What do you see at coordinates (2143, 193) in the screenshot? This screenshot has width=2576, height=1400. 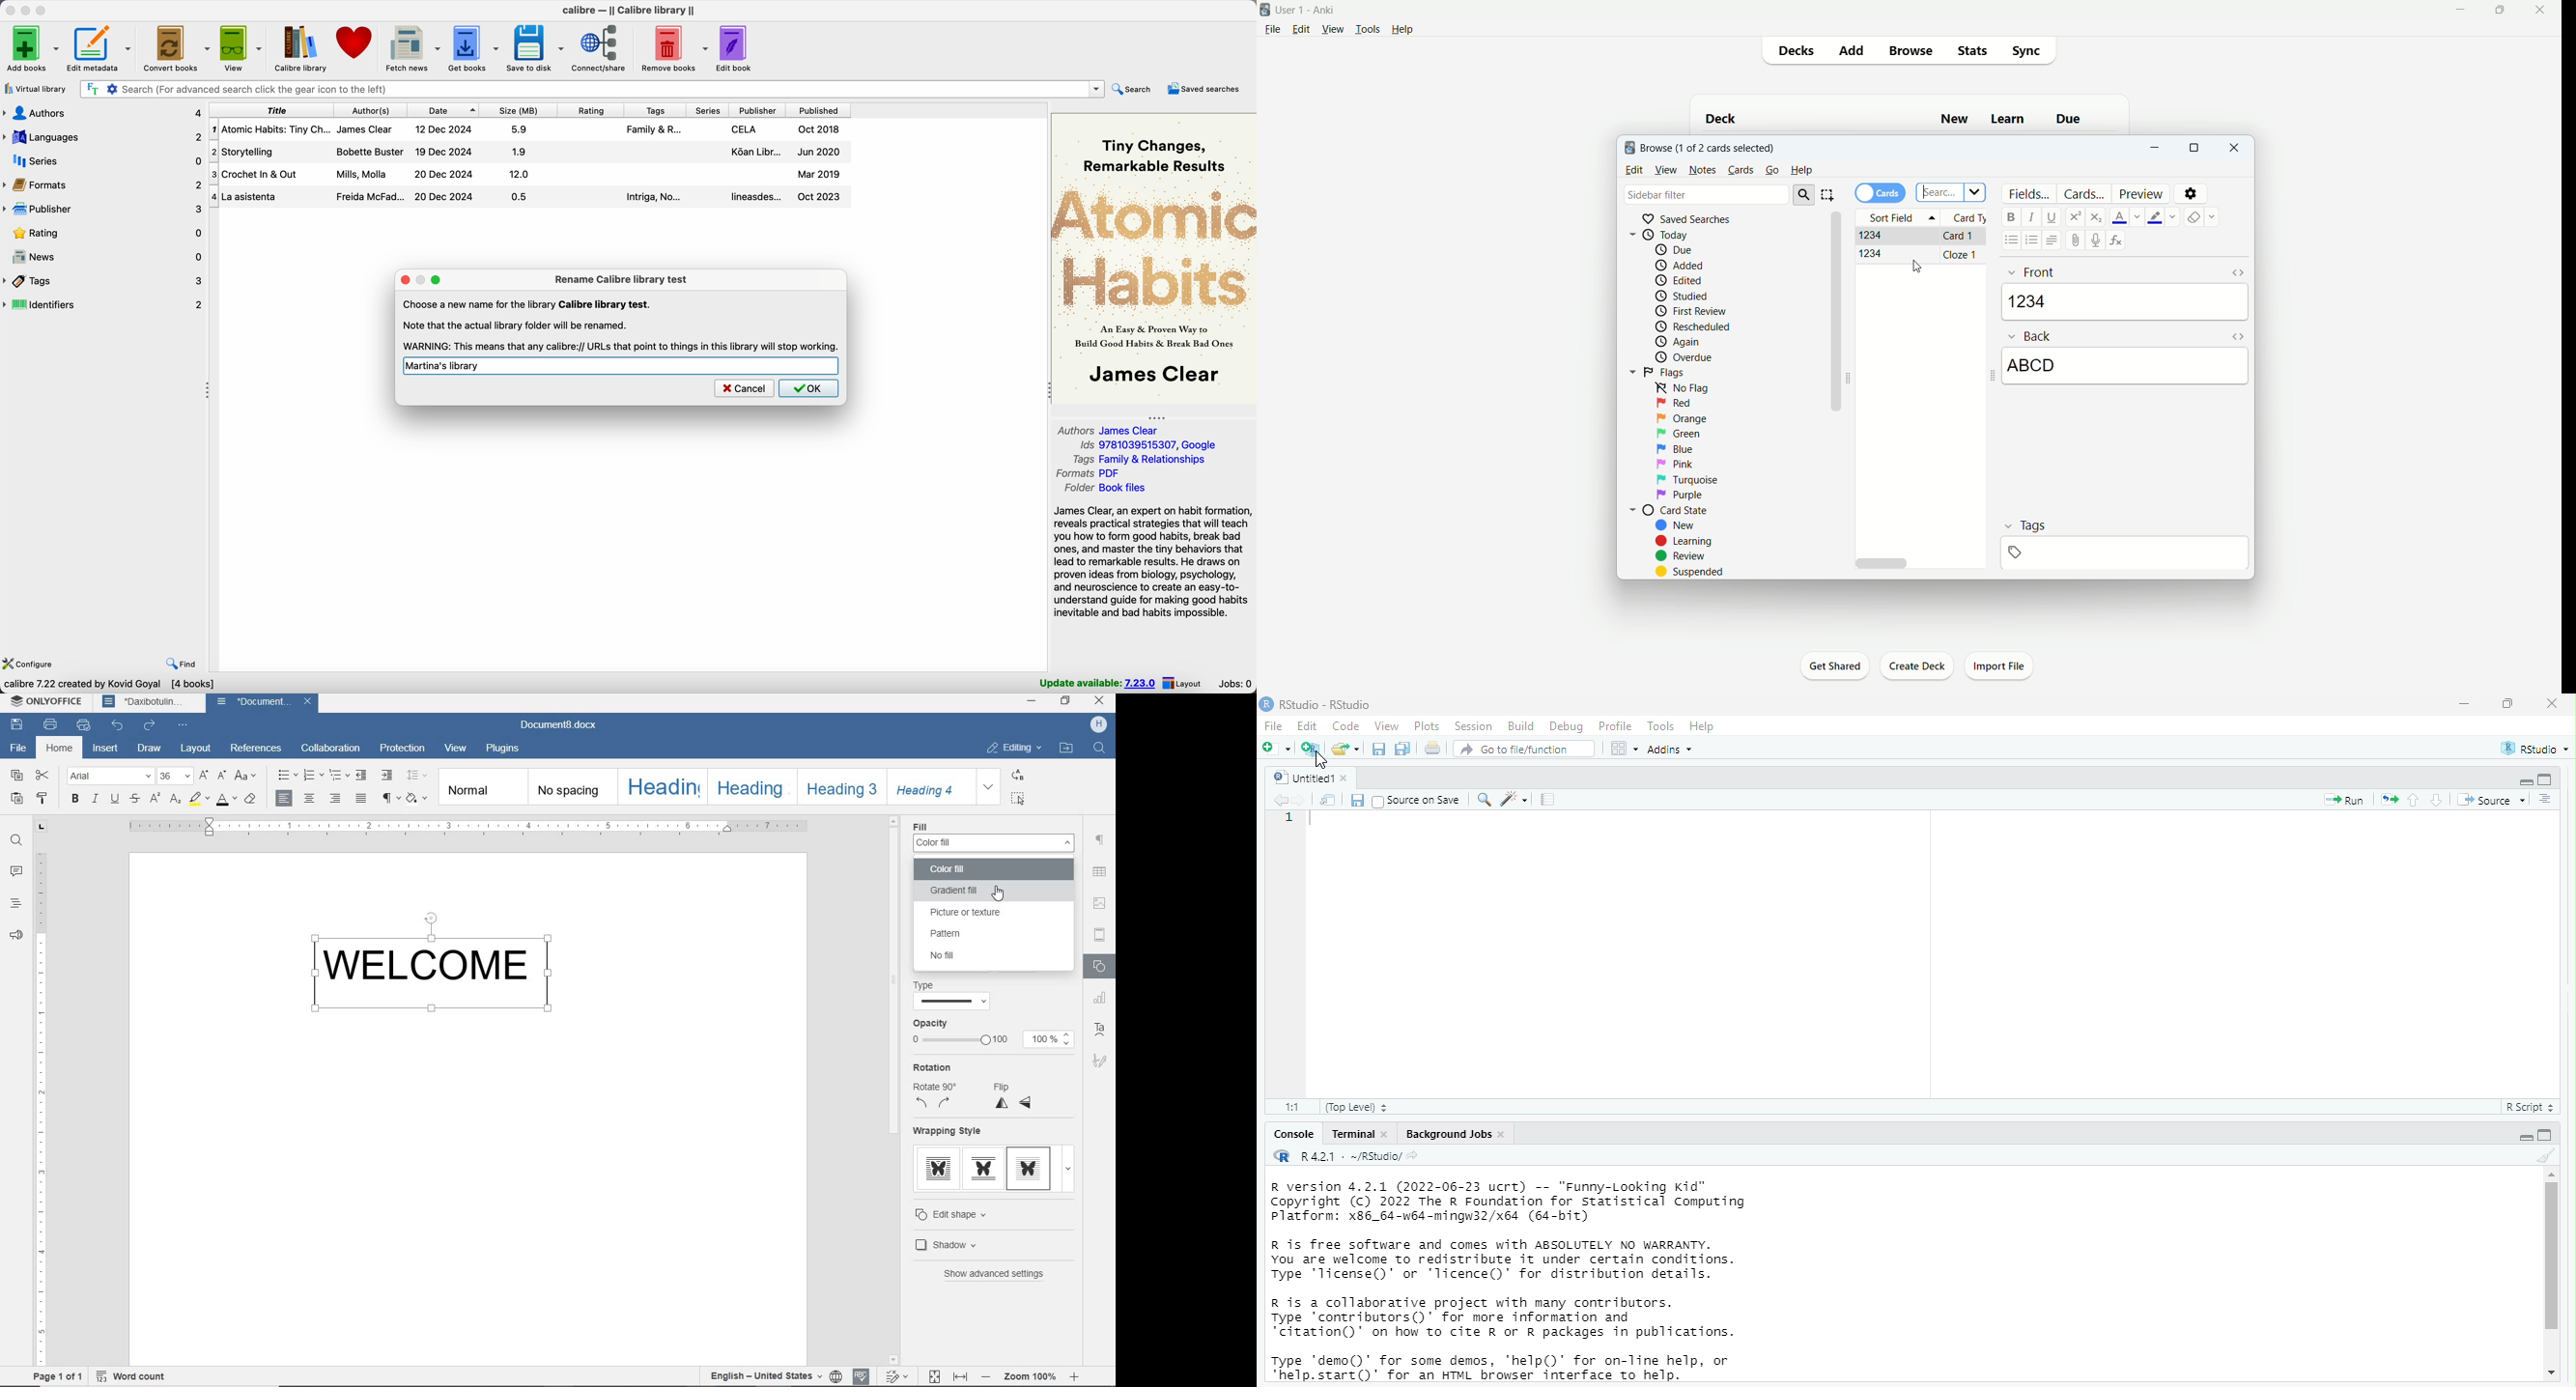 I see `preview` at bounding box center [2143, 193].